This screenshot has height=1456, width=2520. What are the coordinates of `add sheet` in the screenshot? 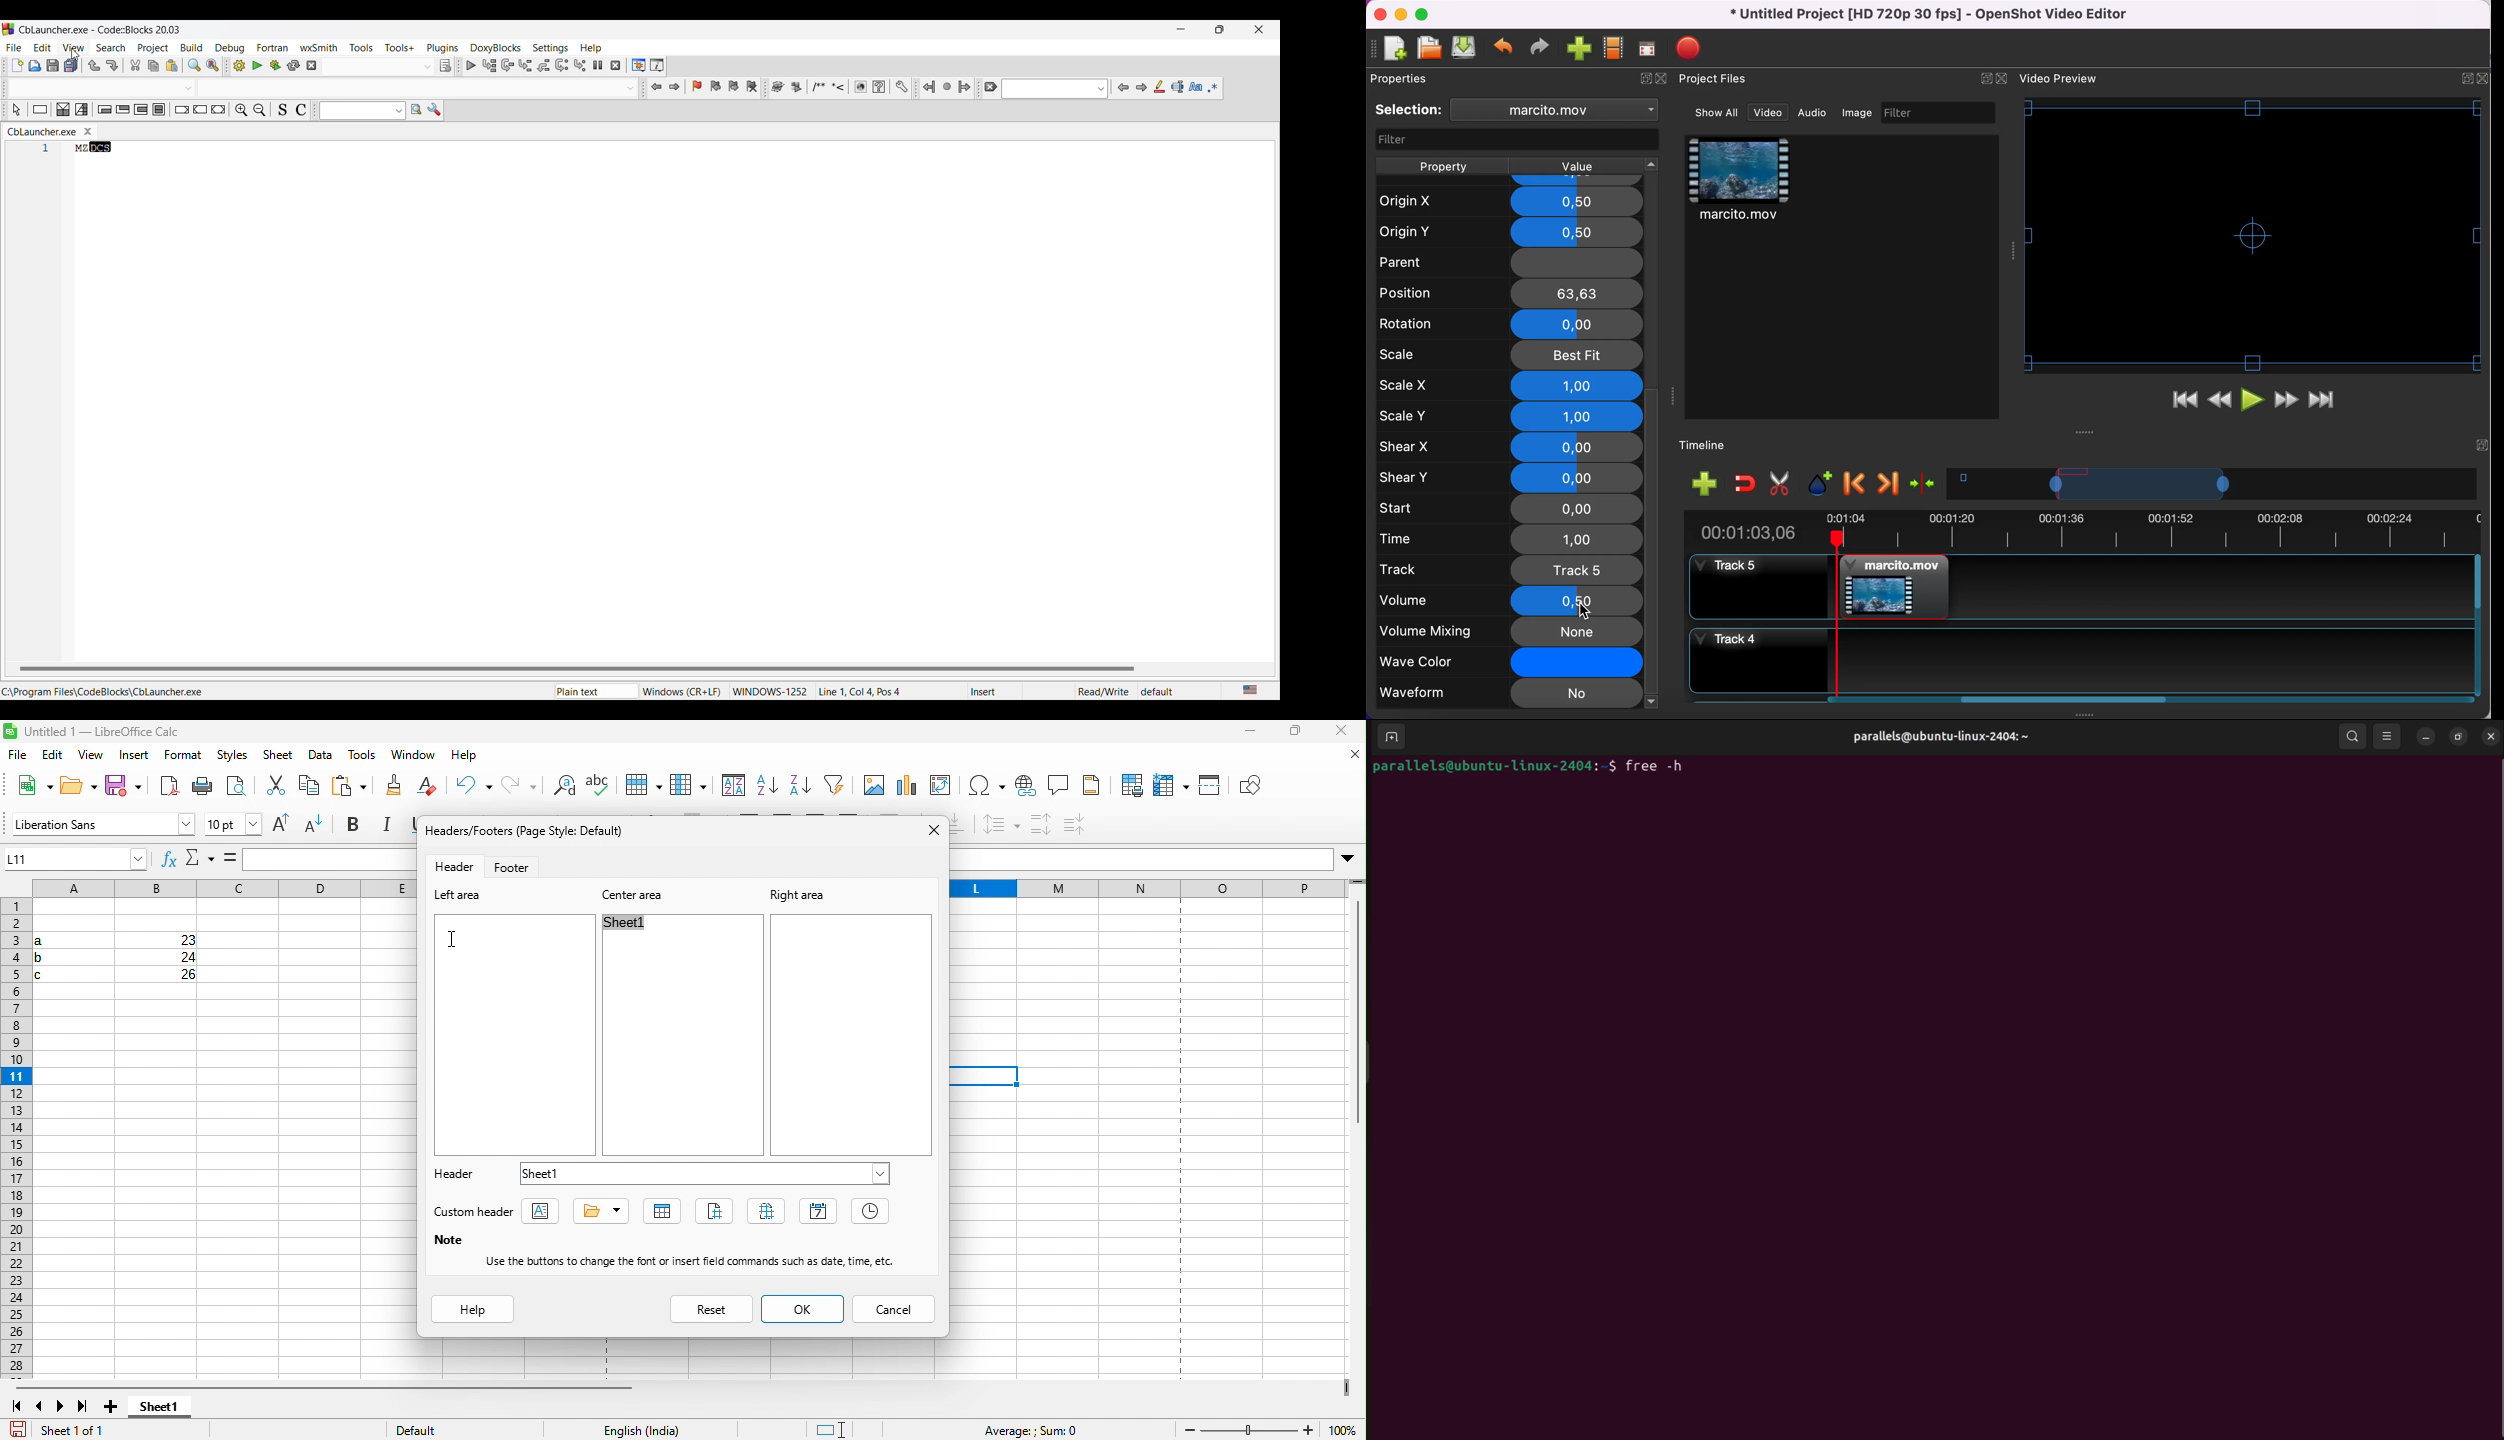 It's located at (113, 1401).